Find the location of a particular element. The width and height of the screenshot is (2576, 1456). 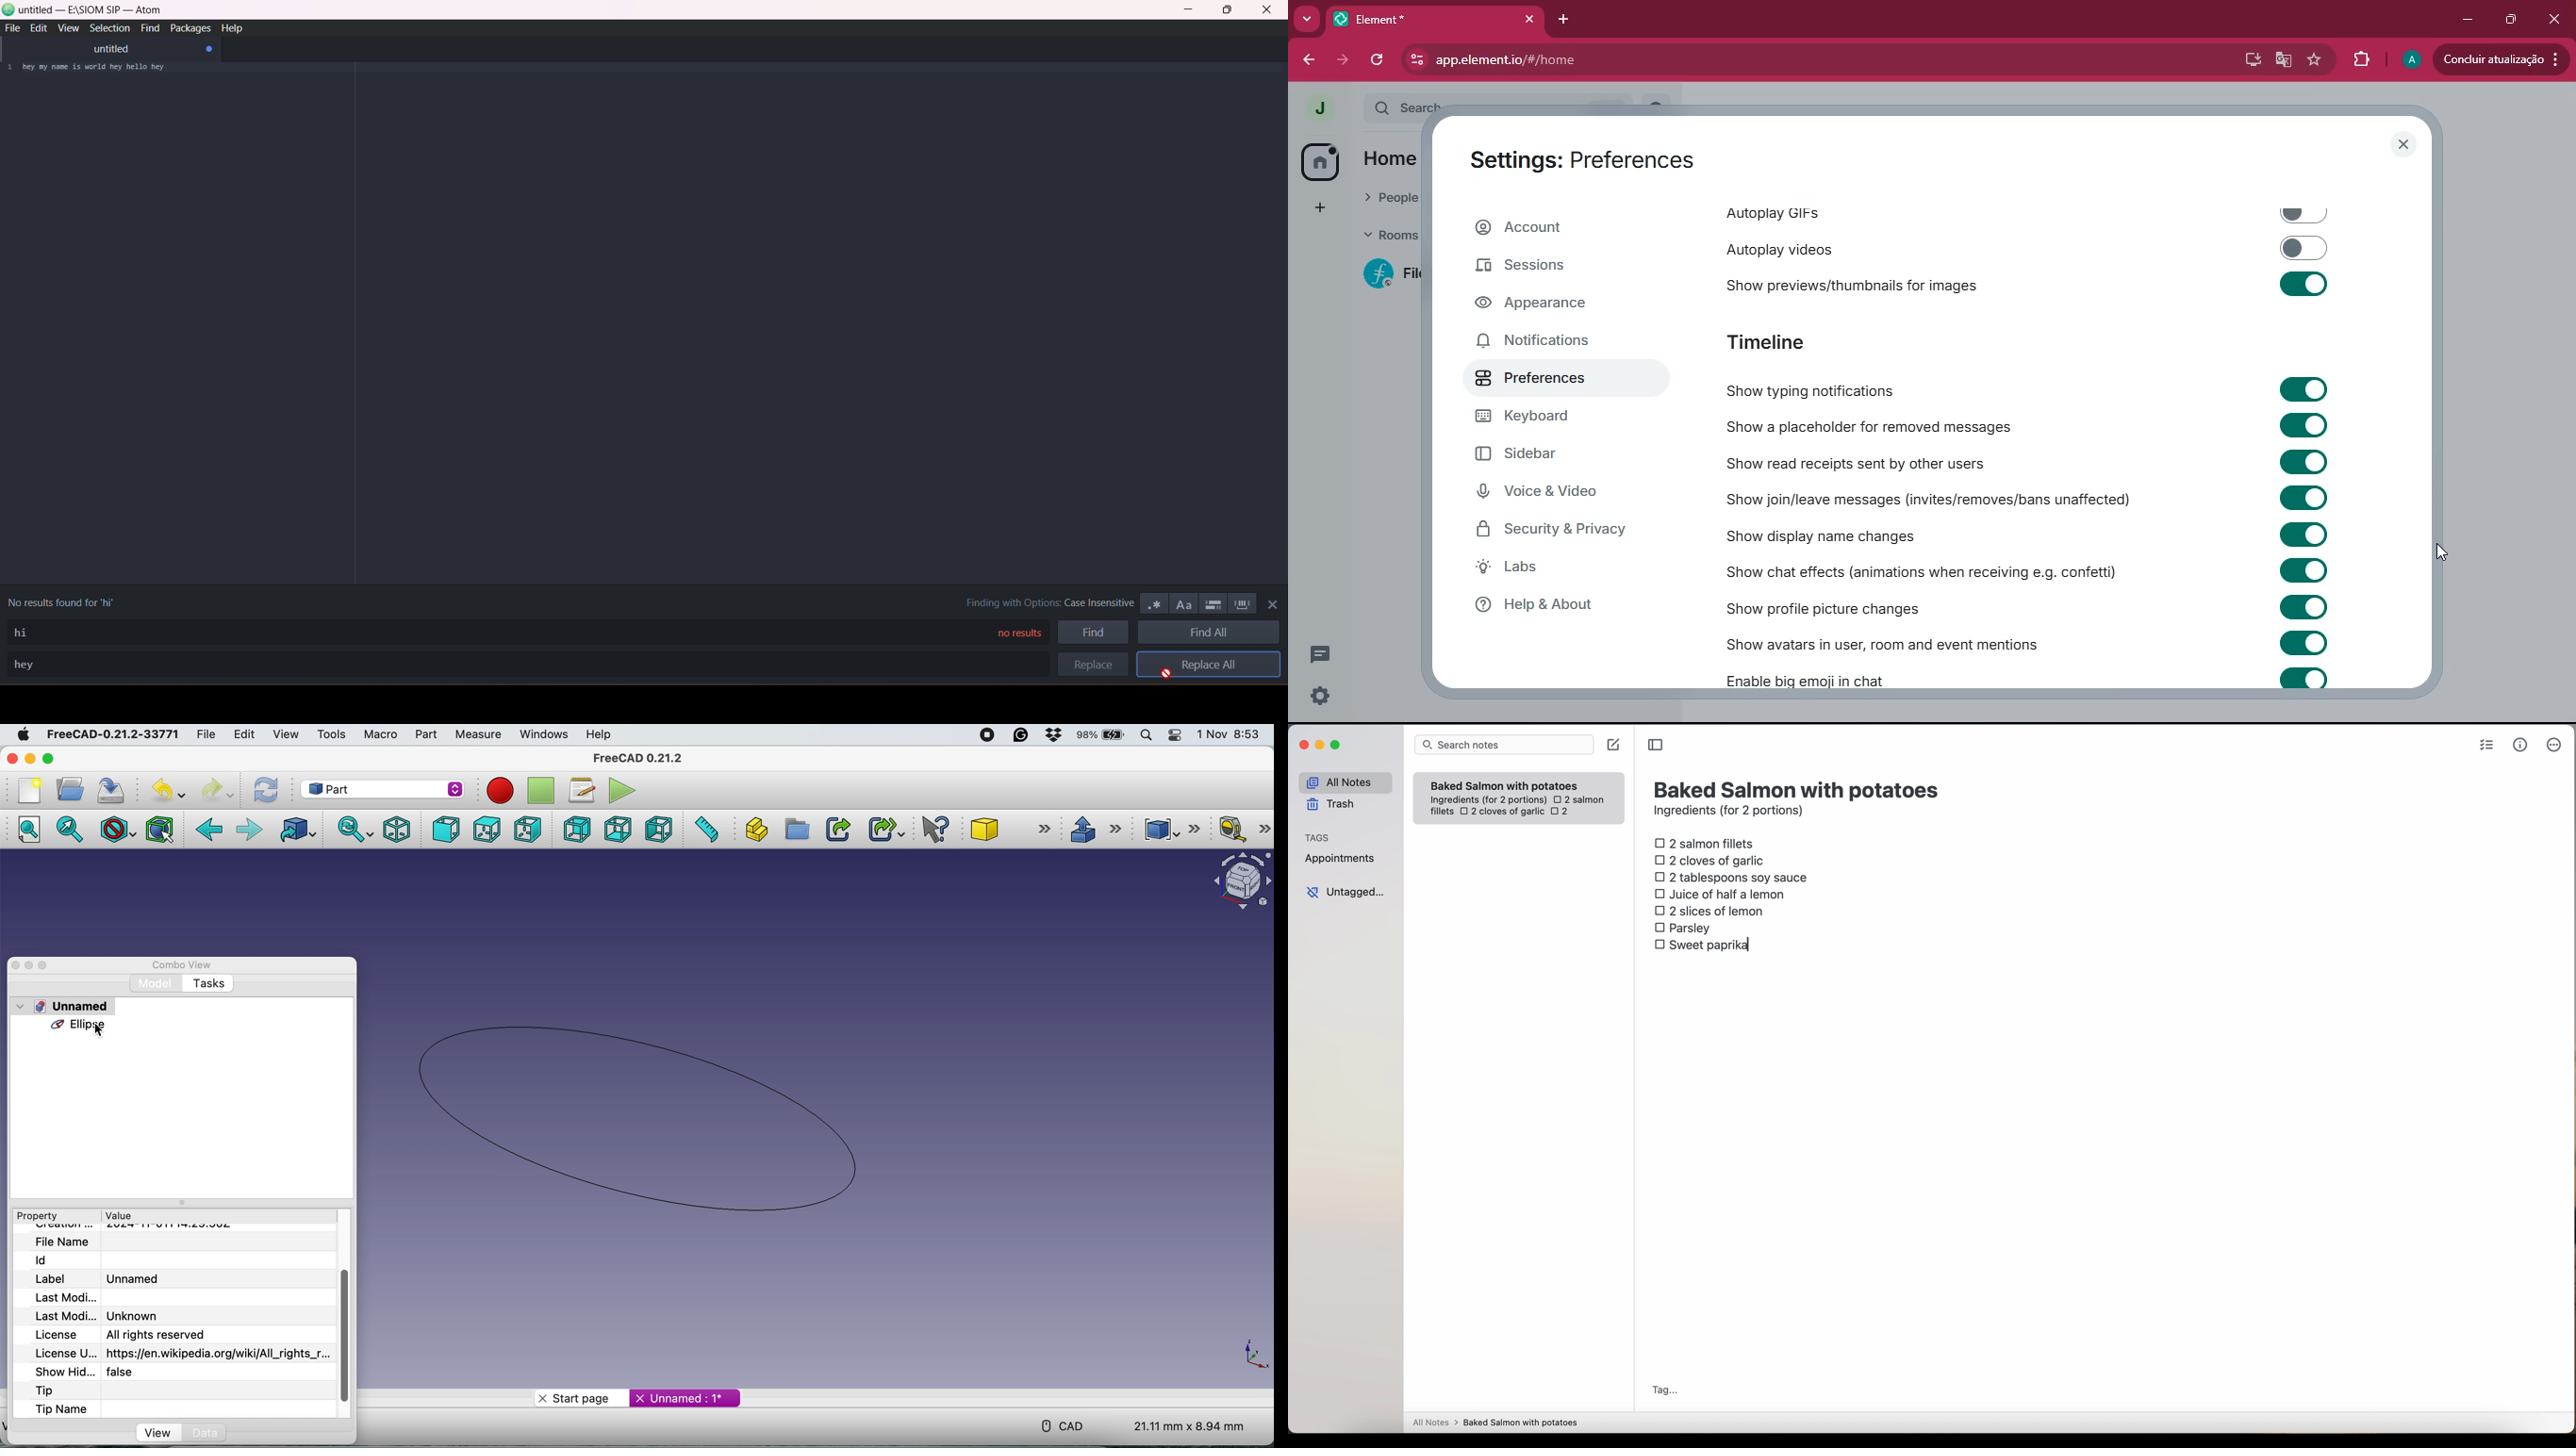

search tabs is located at coordinates (1307, 20).